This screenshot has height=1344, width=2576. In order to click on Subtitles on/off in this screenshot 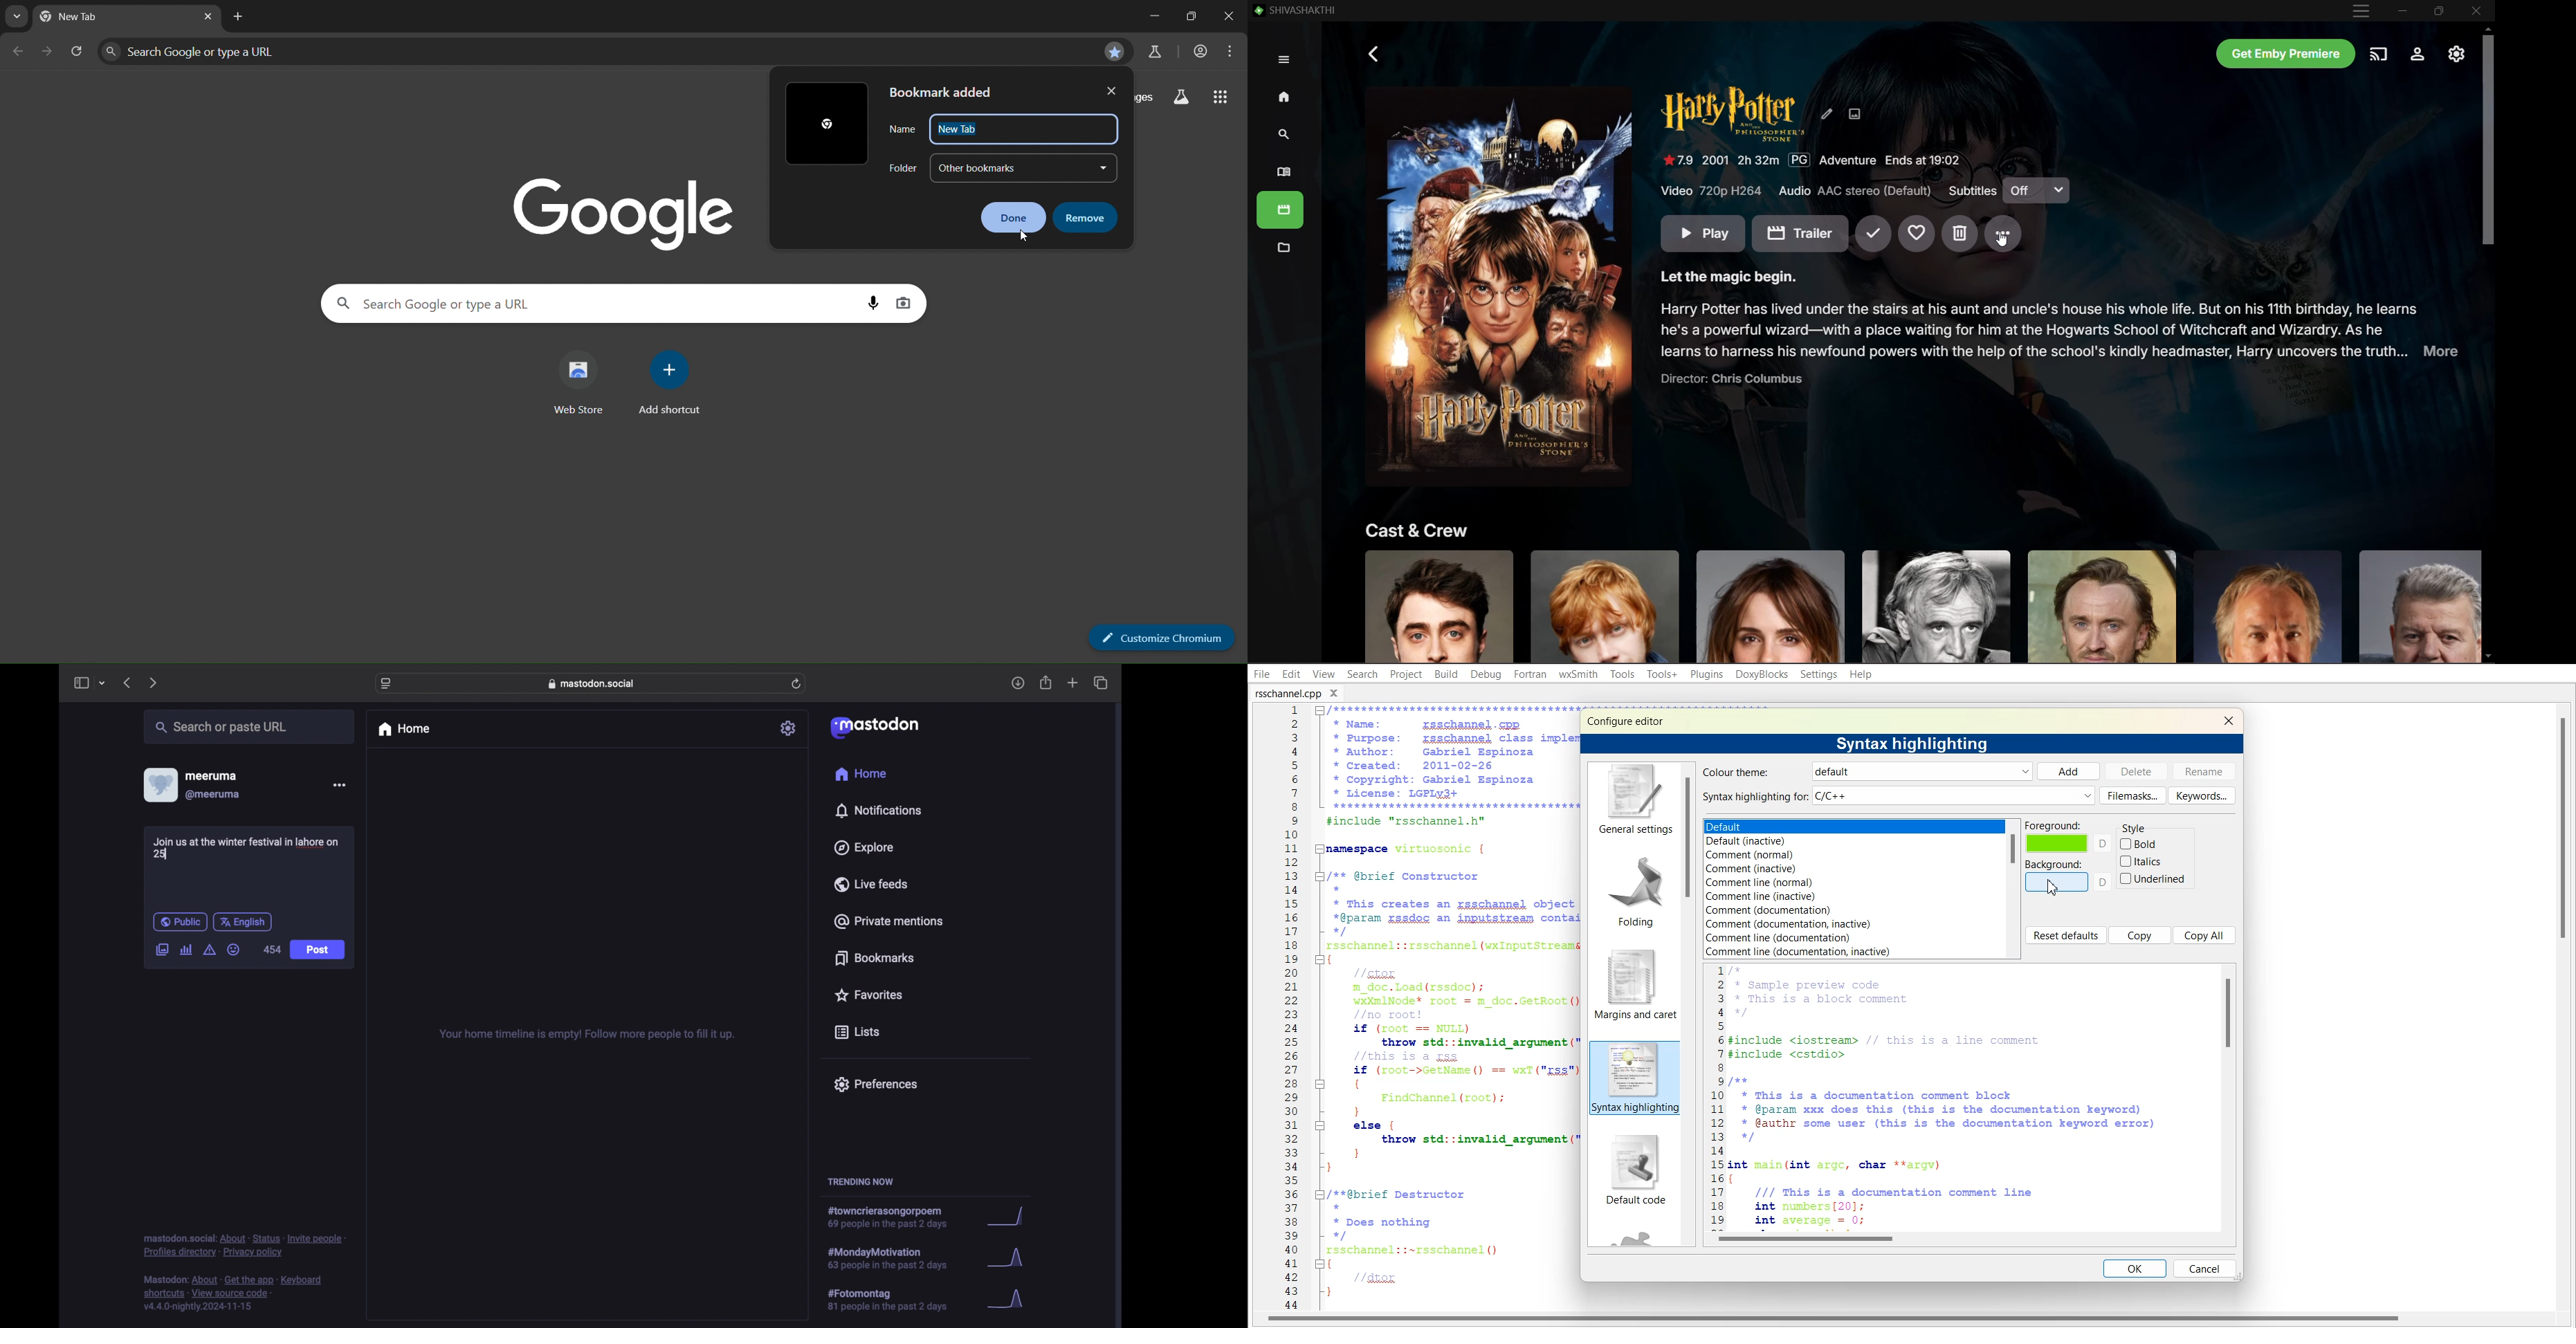, I will do `click(2037, 190)`.